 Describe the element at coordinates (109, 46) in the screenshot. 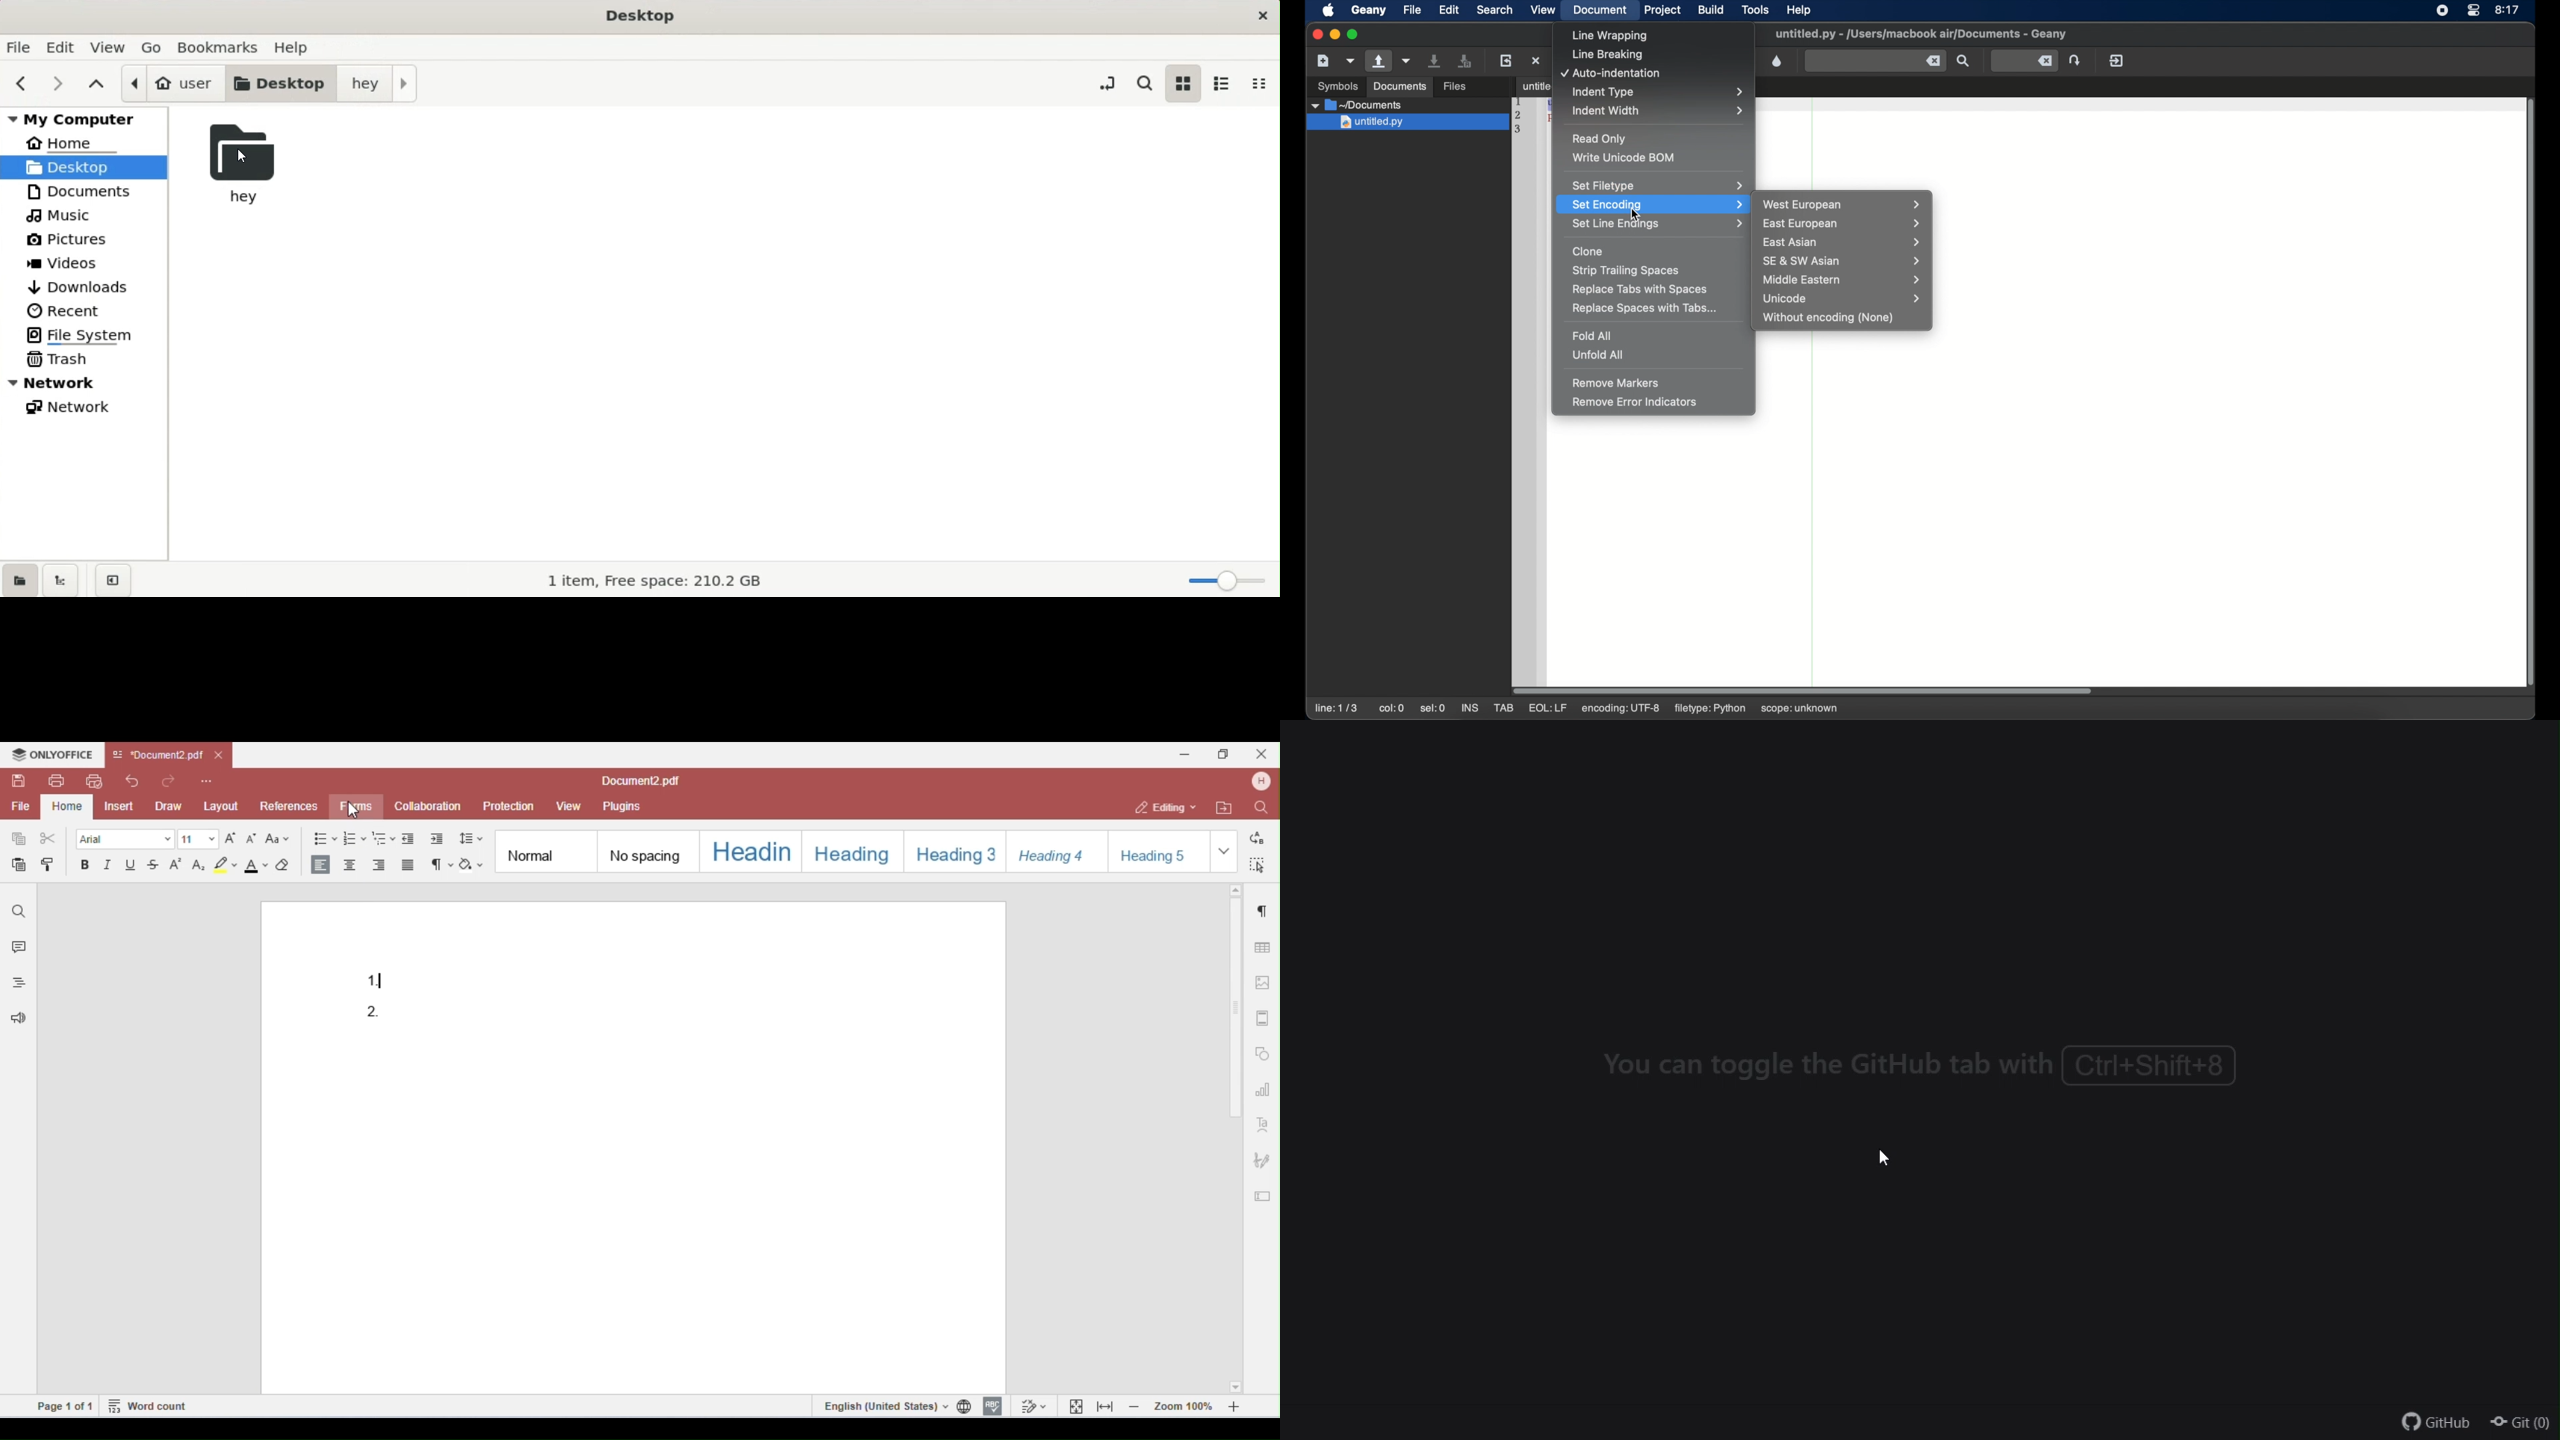

I see `view` at that location.